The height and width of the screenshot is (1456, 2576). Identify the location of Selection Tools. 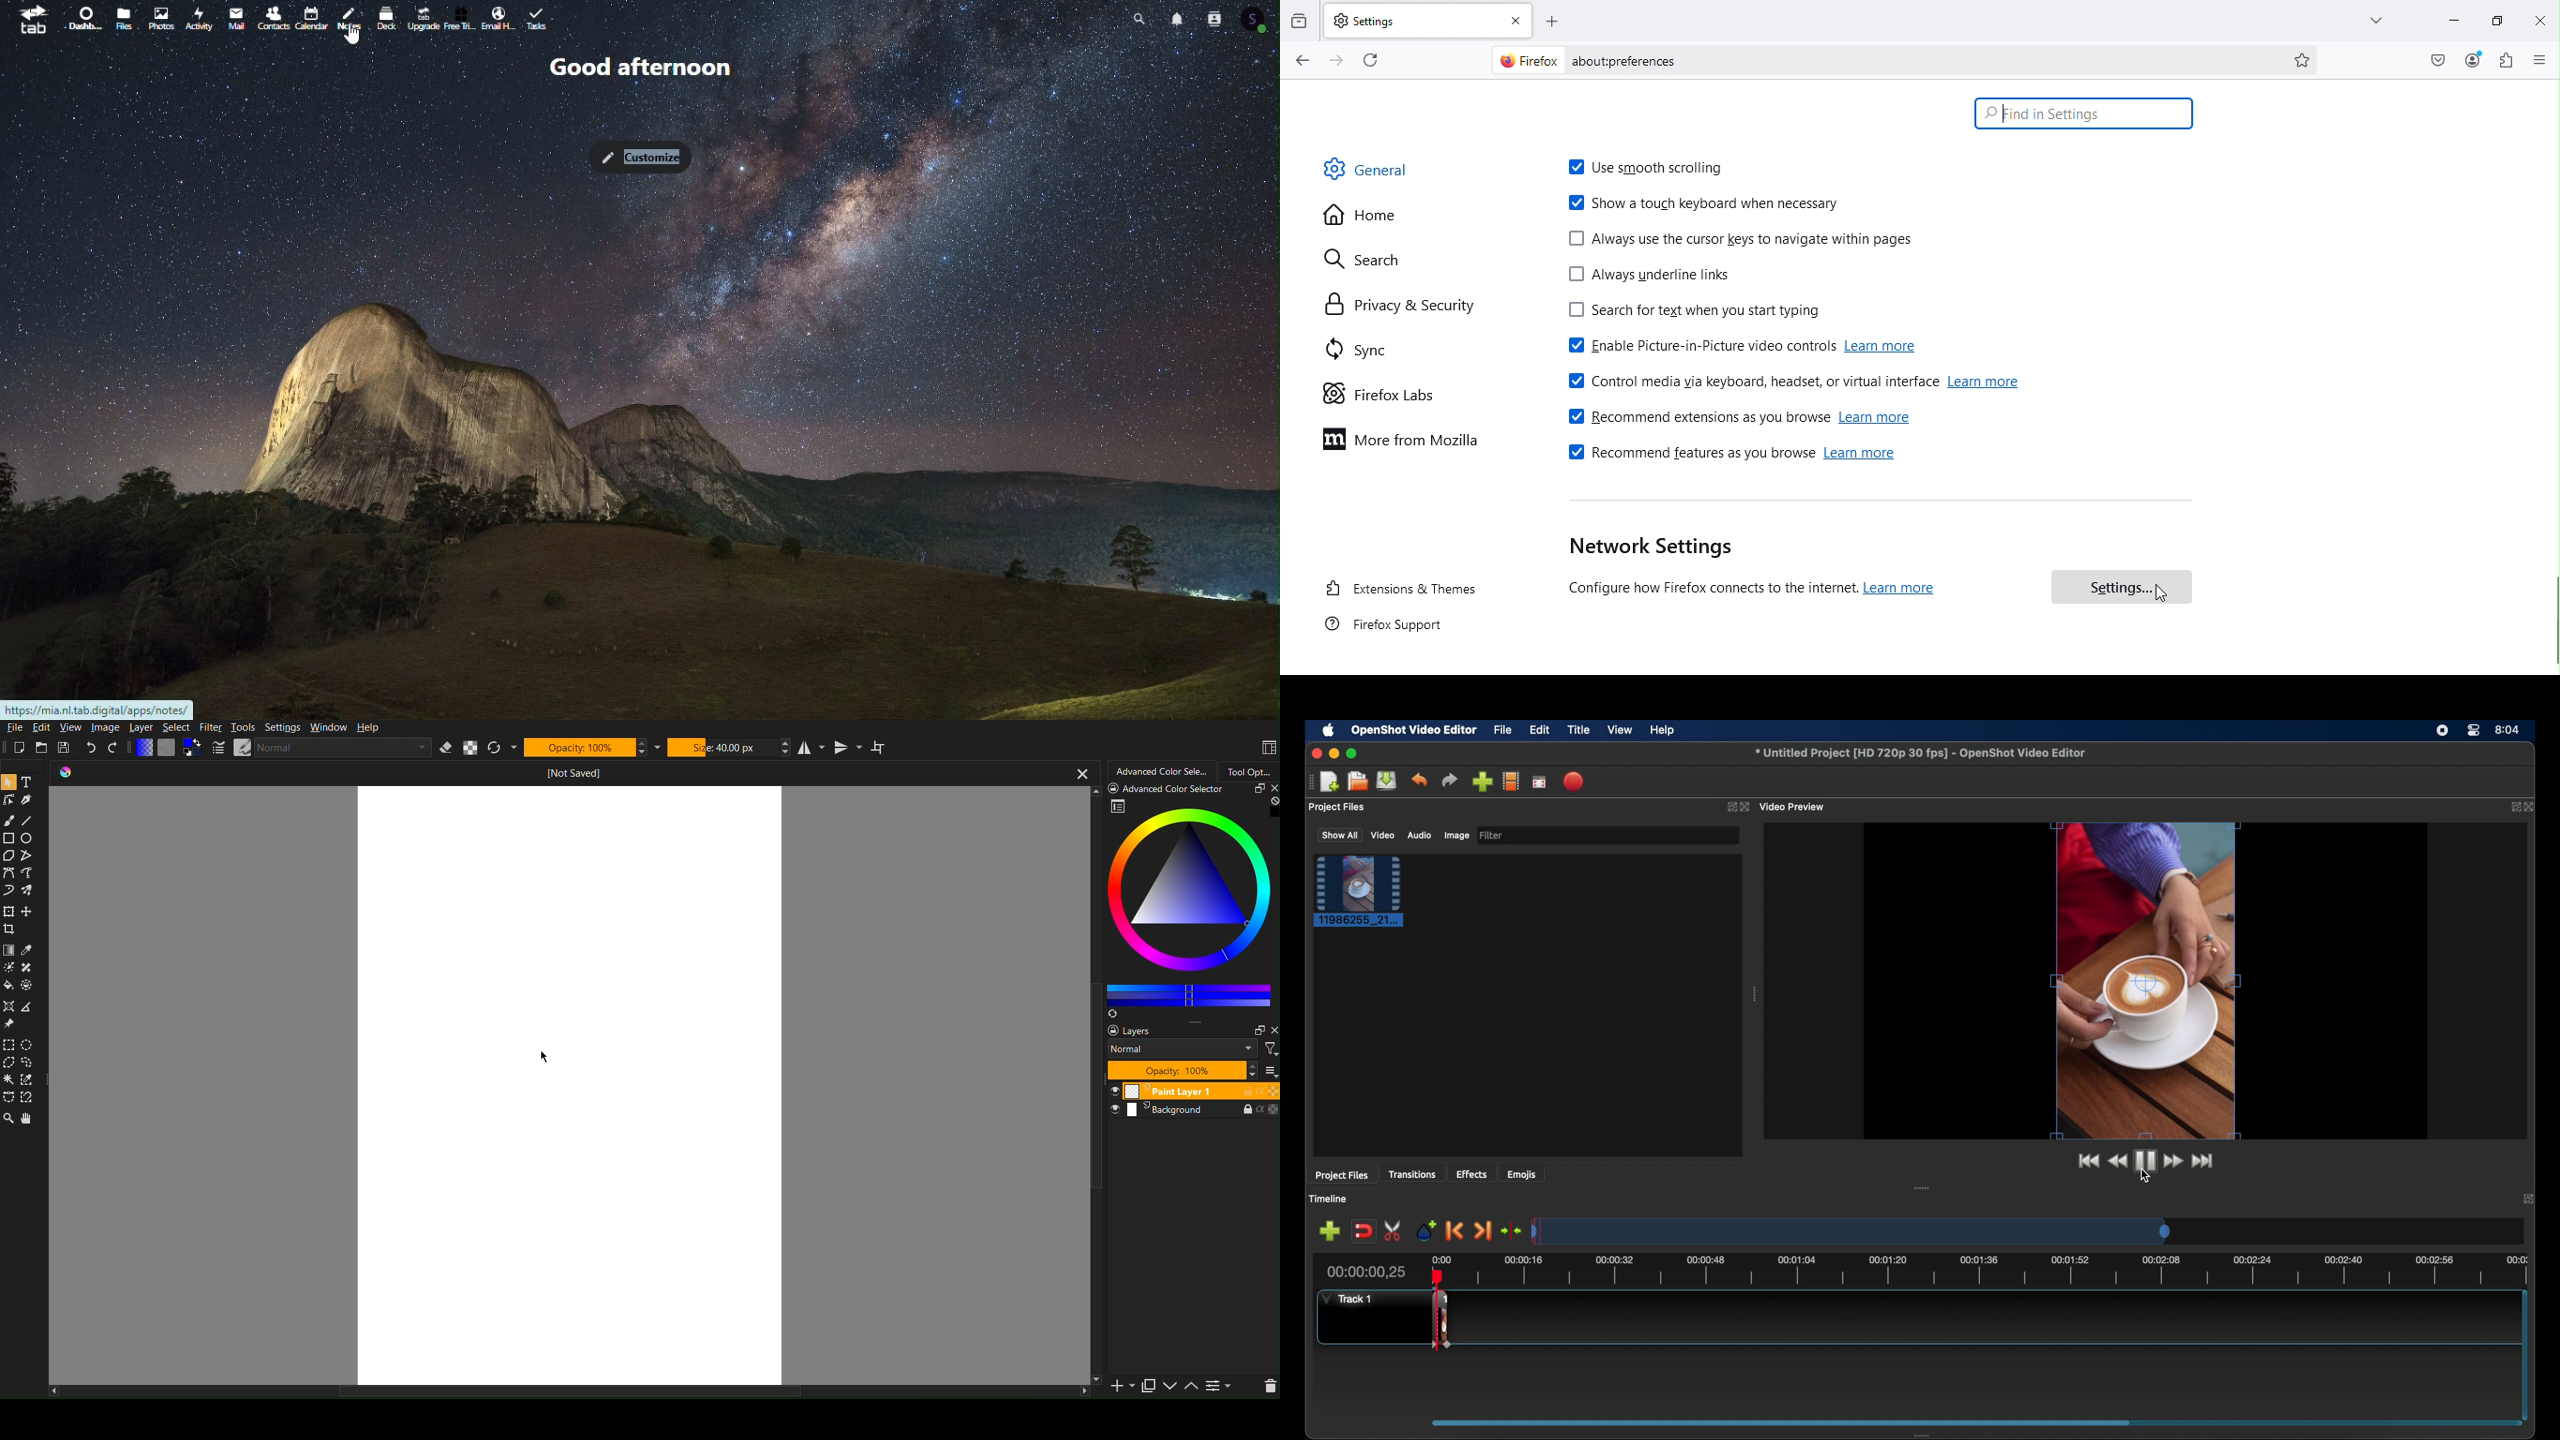
(23, 920).